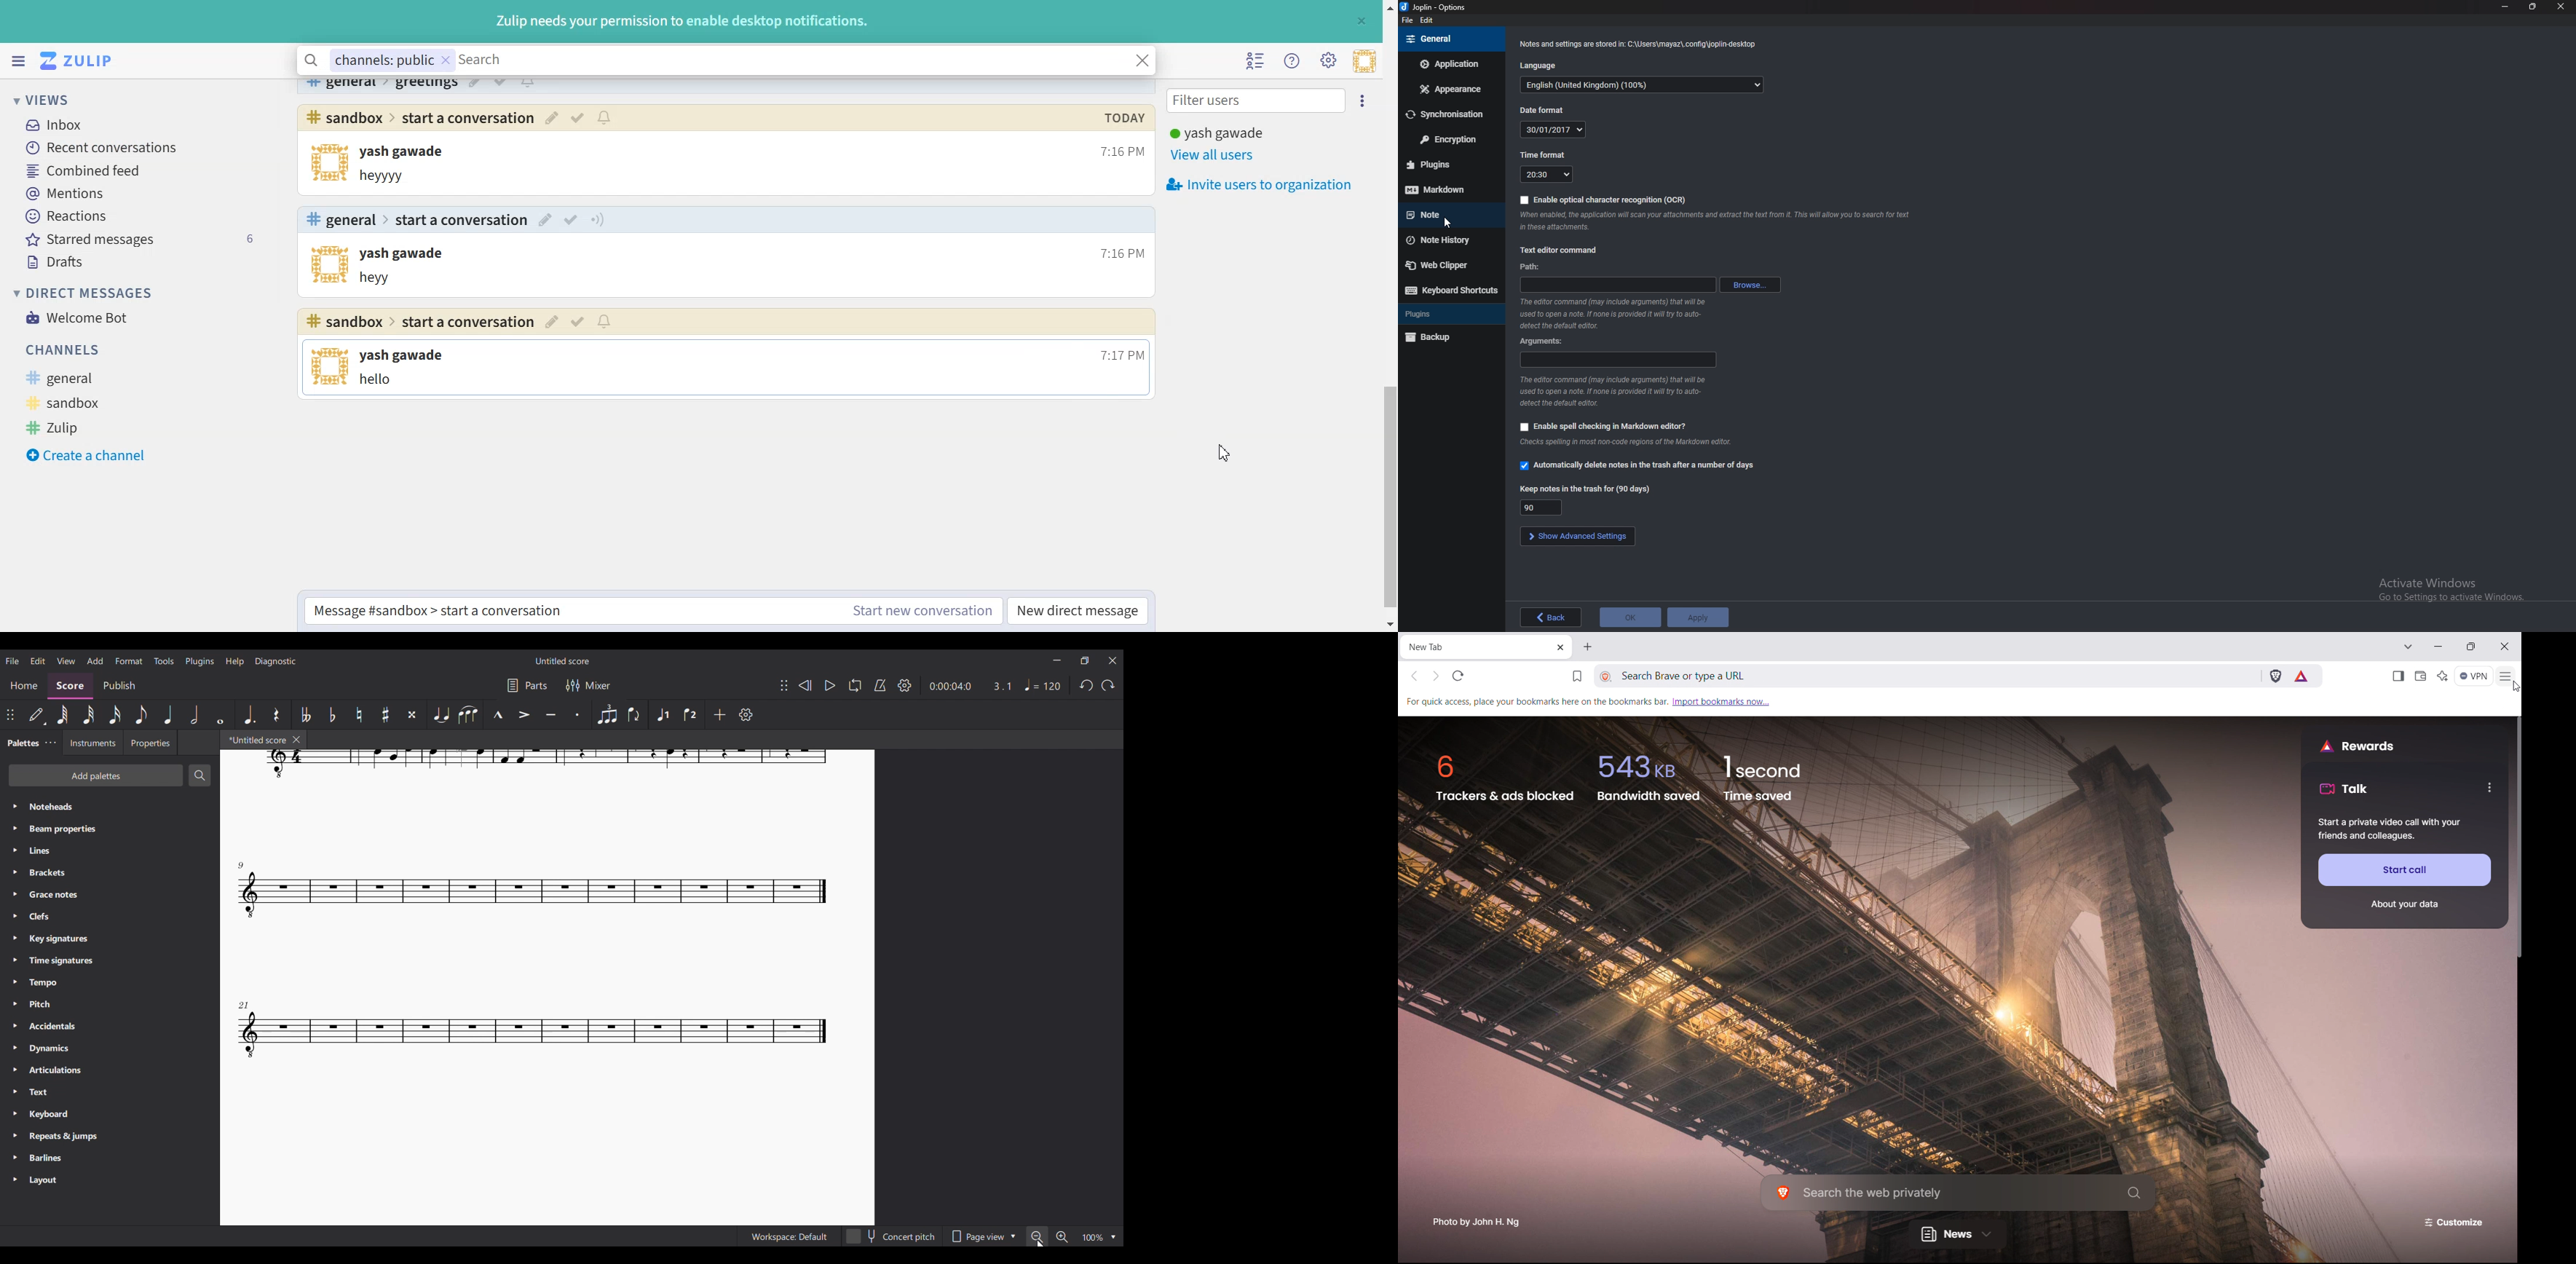 The width and height of the screenshot is (2576, 1288). What do you see at coordinates (1588, 489) in the screenshot?
I see `Keep notes in the trash for` at bounding box center [1588, 489].